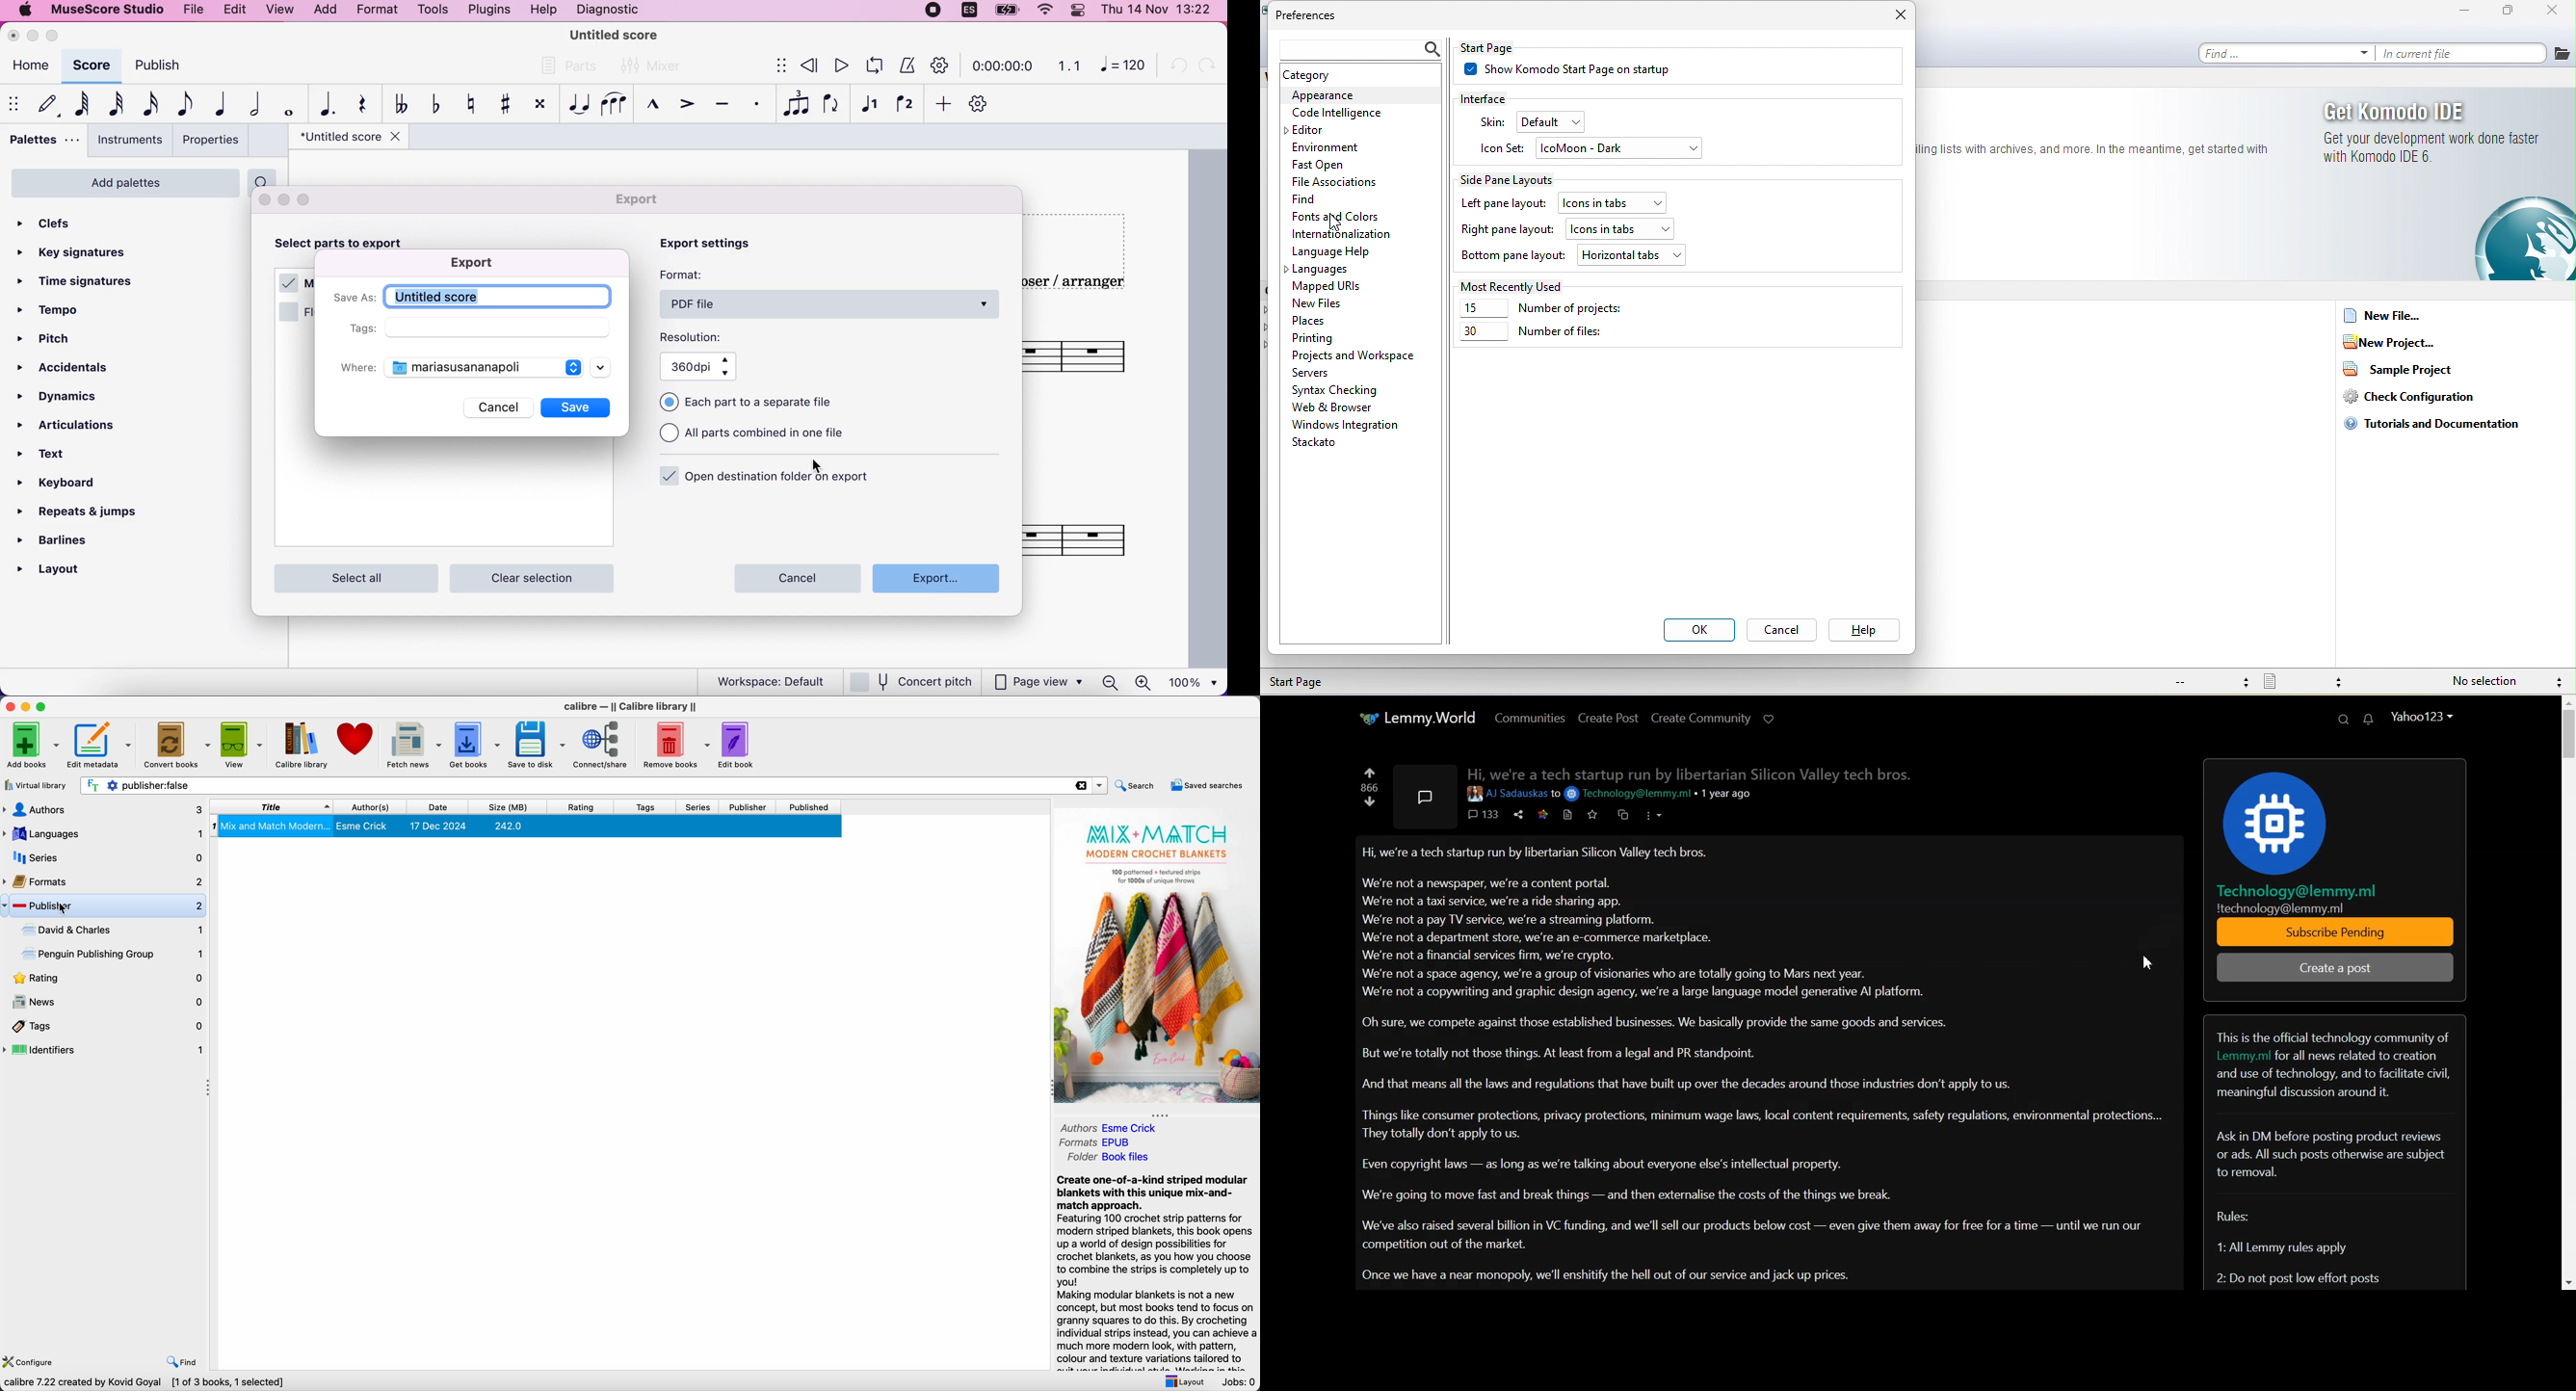  What do you see at coordinates (105, 1026) in the screenshot?
I see `tags` at bounding box center [105, 1026].